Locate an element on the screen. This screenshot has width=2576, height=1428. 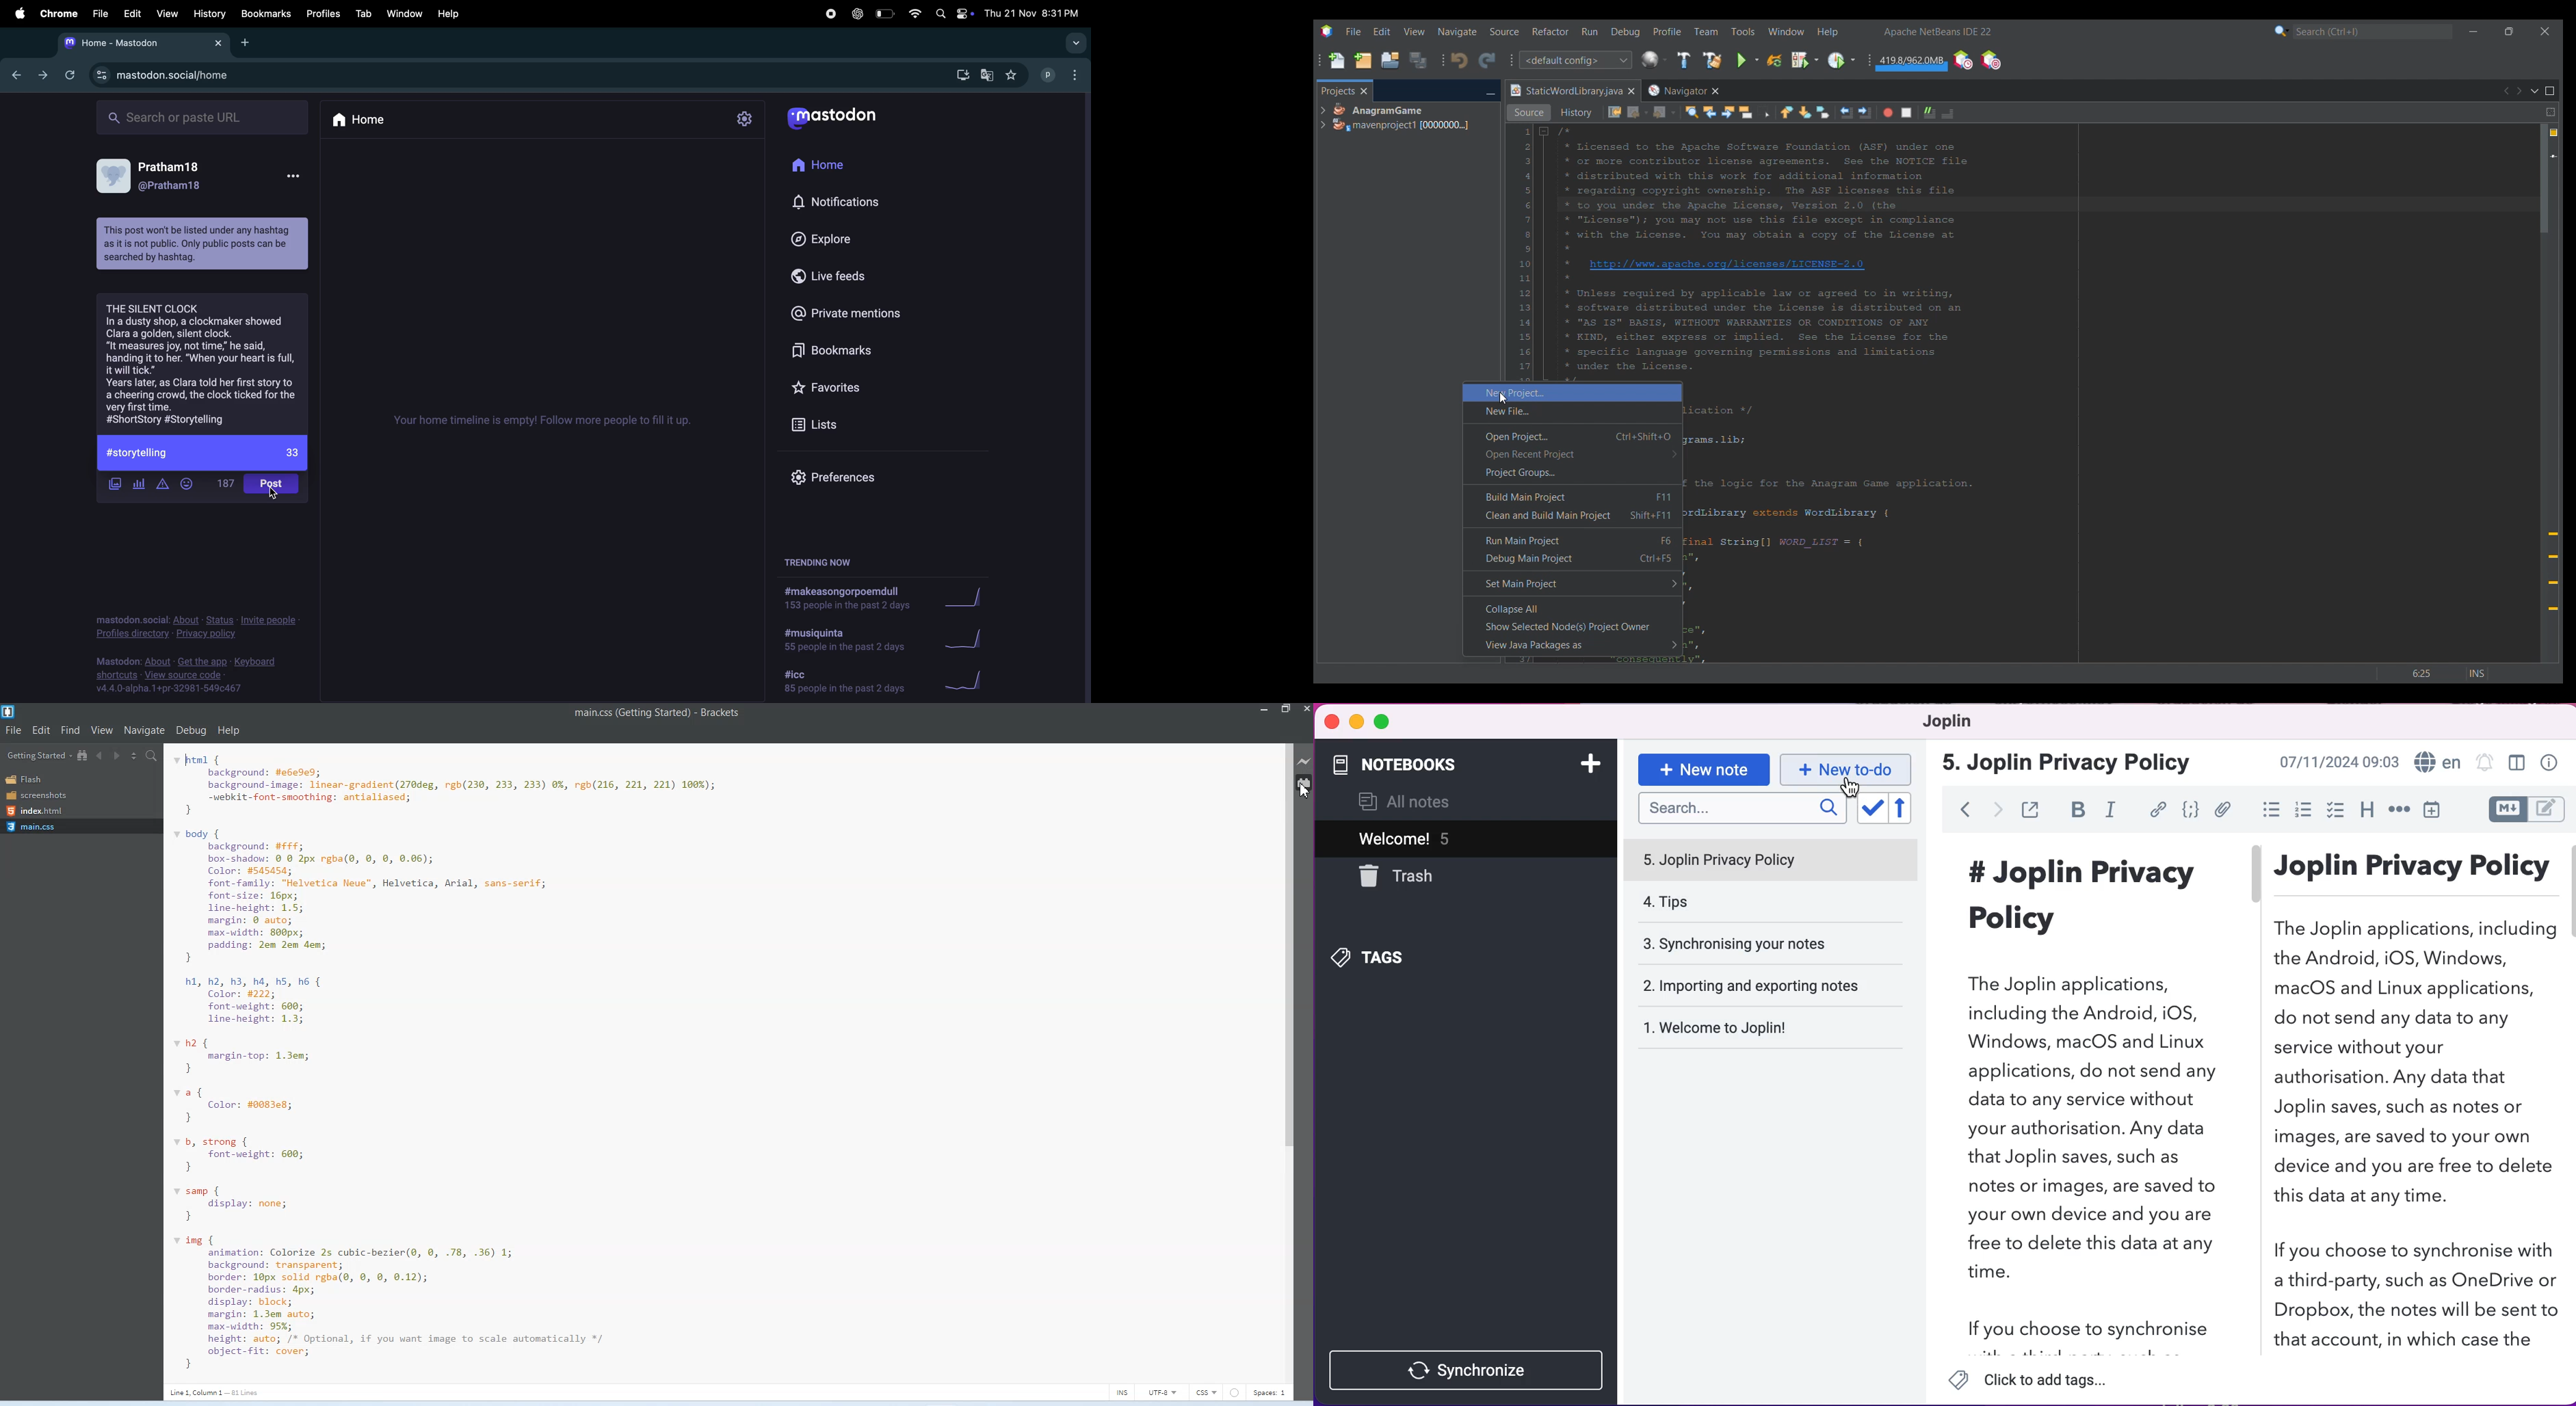
hyperlink is located at coordinates (2158, 810).